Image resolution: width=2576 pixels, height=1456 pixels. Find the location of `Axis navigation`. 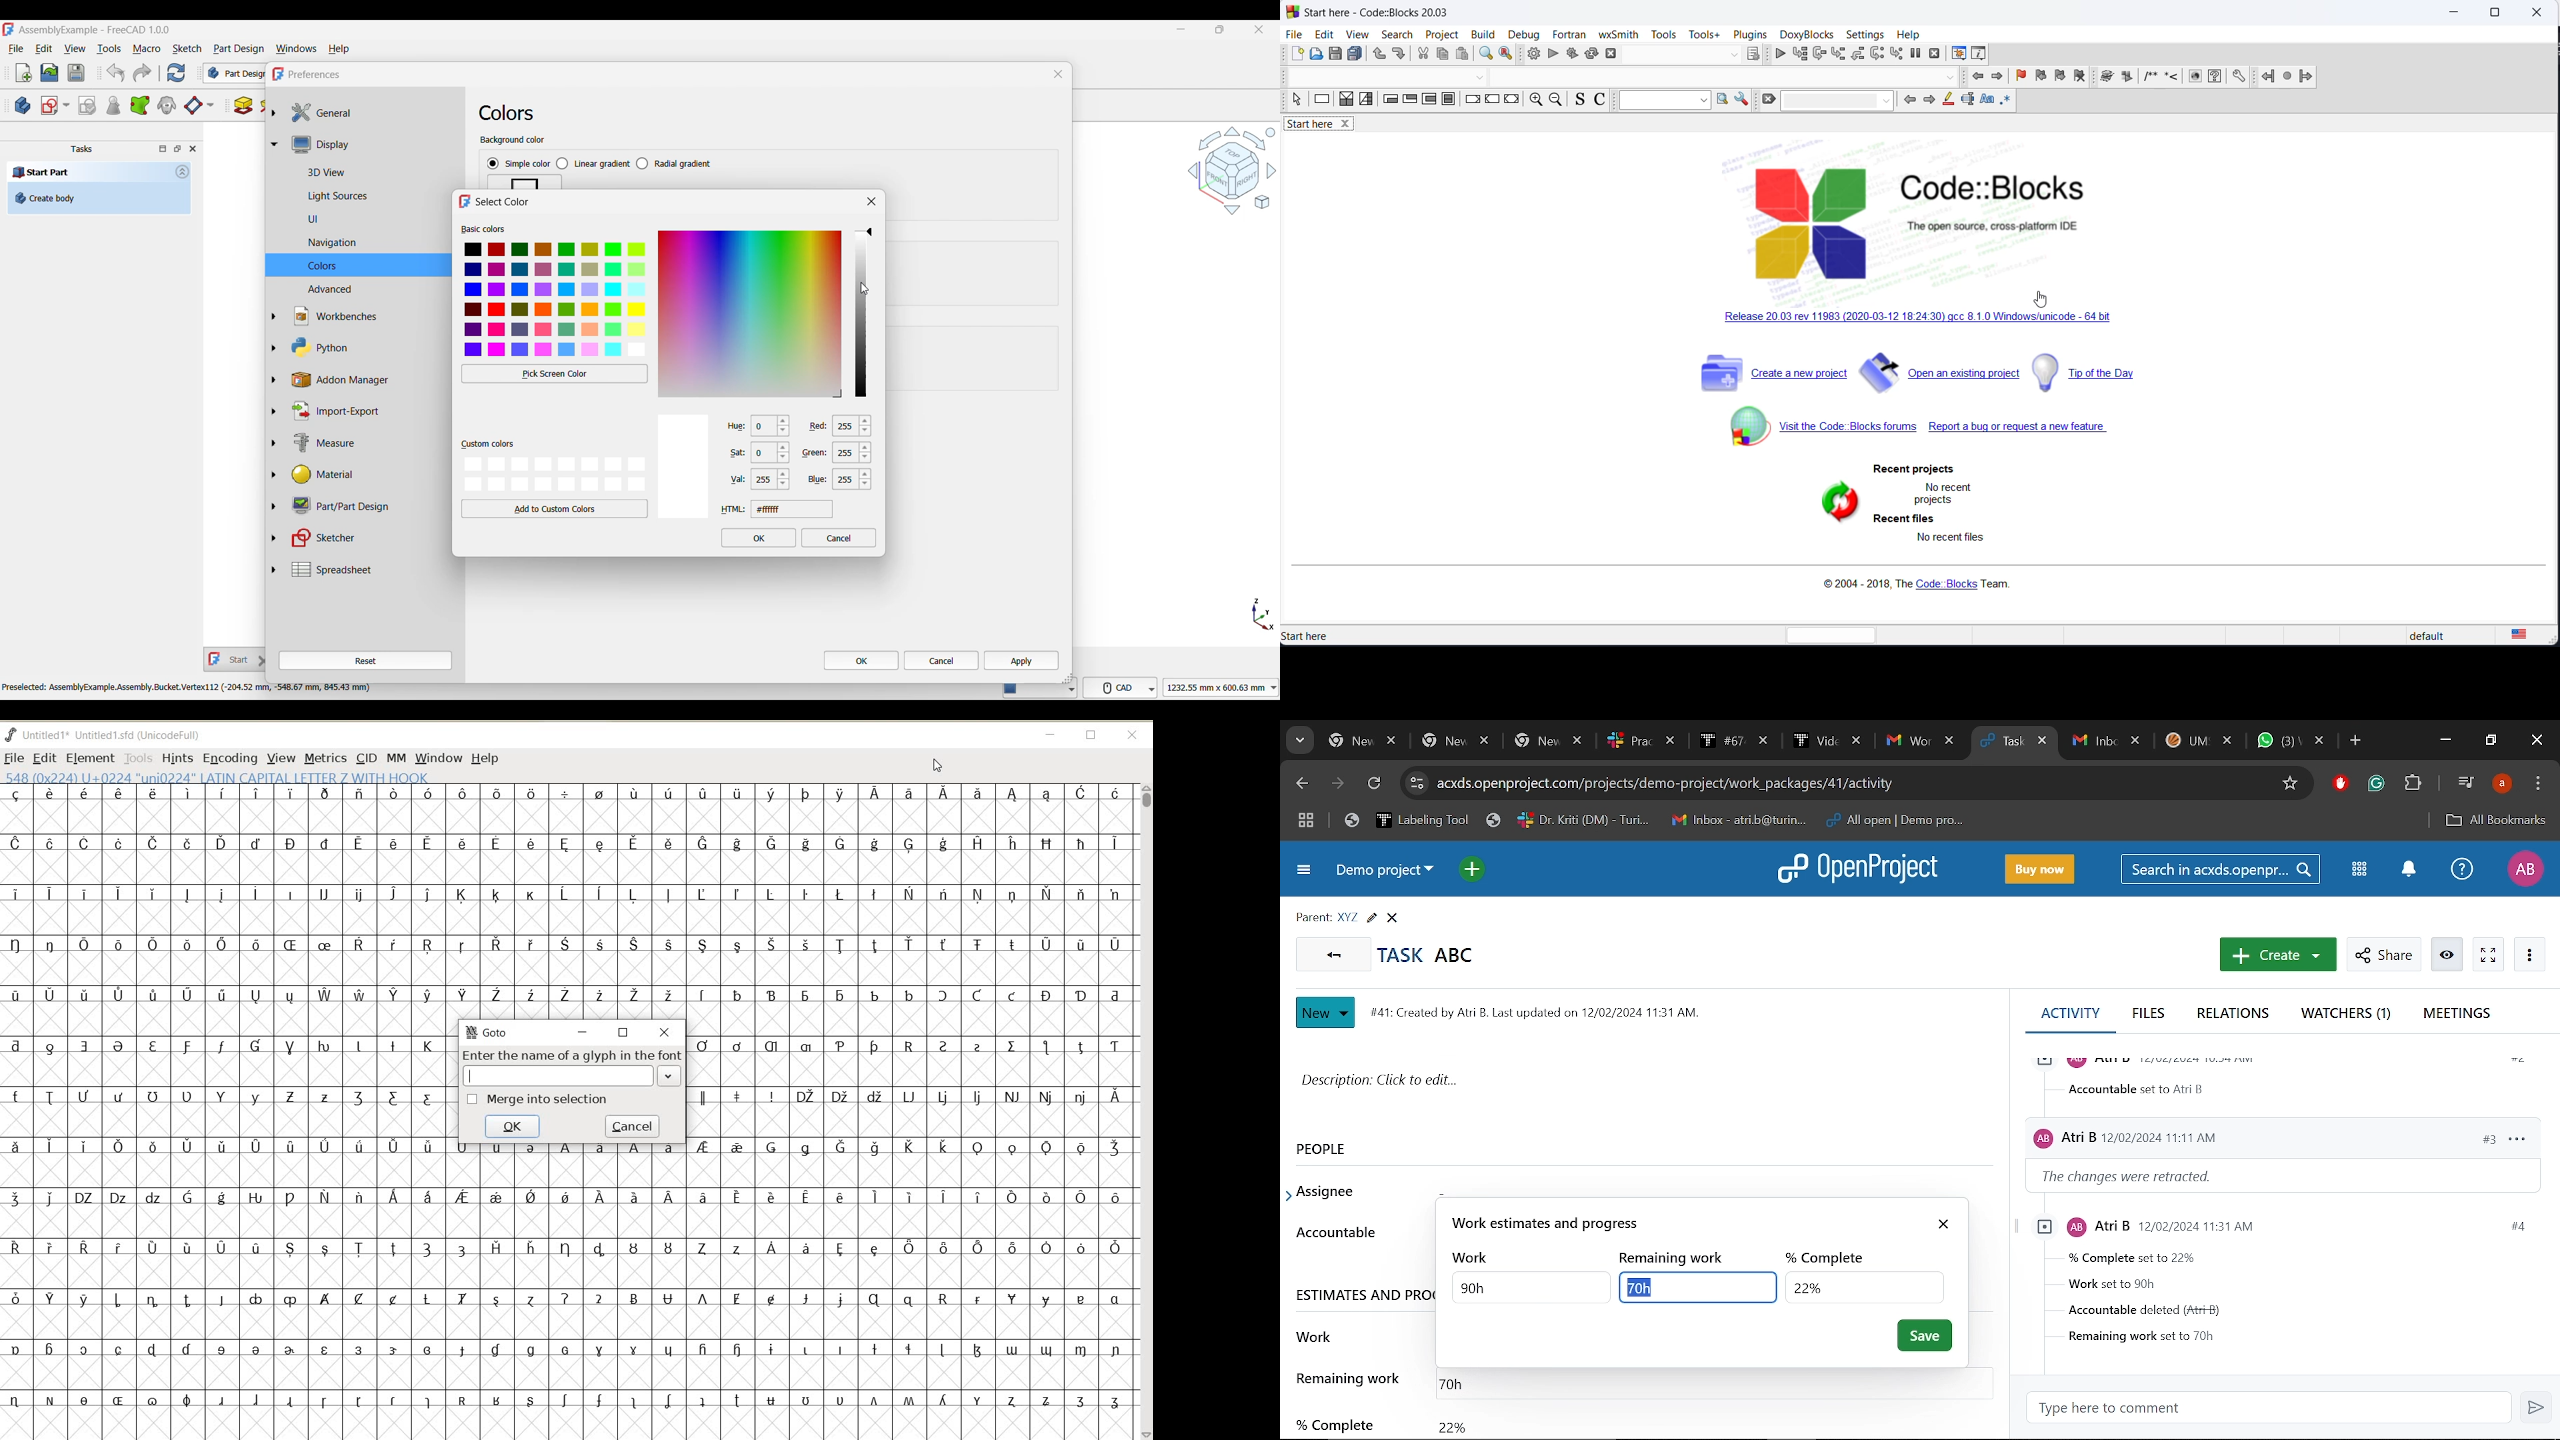

Axis navigation is located at coordinates (1263, 614).